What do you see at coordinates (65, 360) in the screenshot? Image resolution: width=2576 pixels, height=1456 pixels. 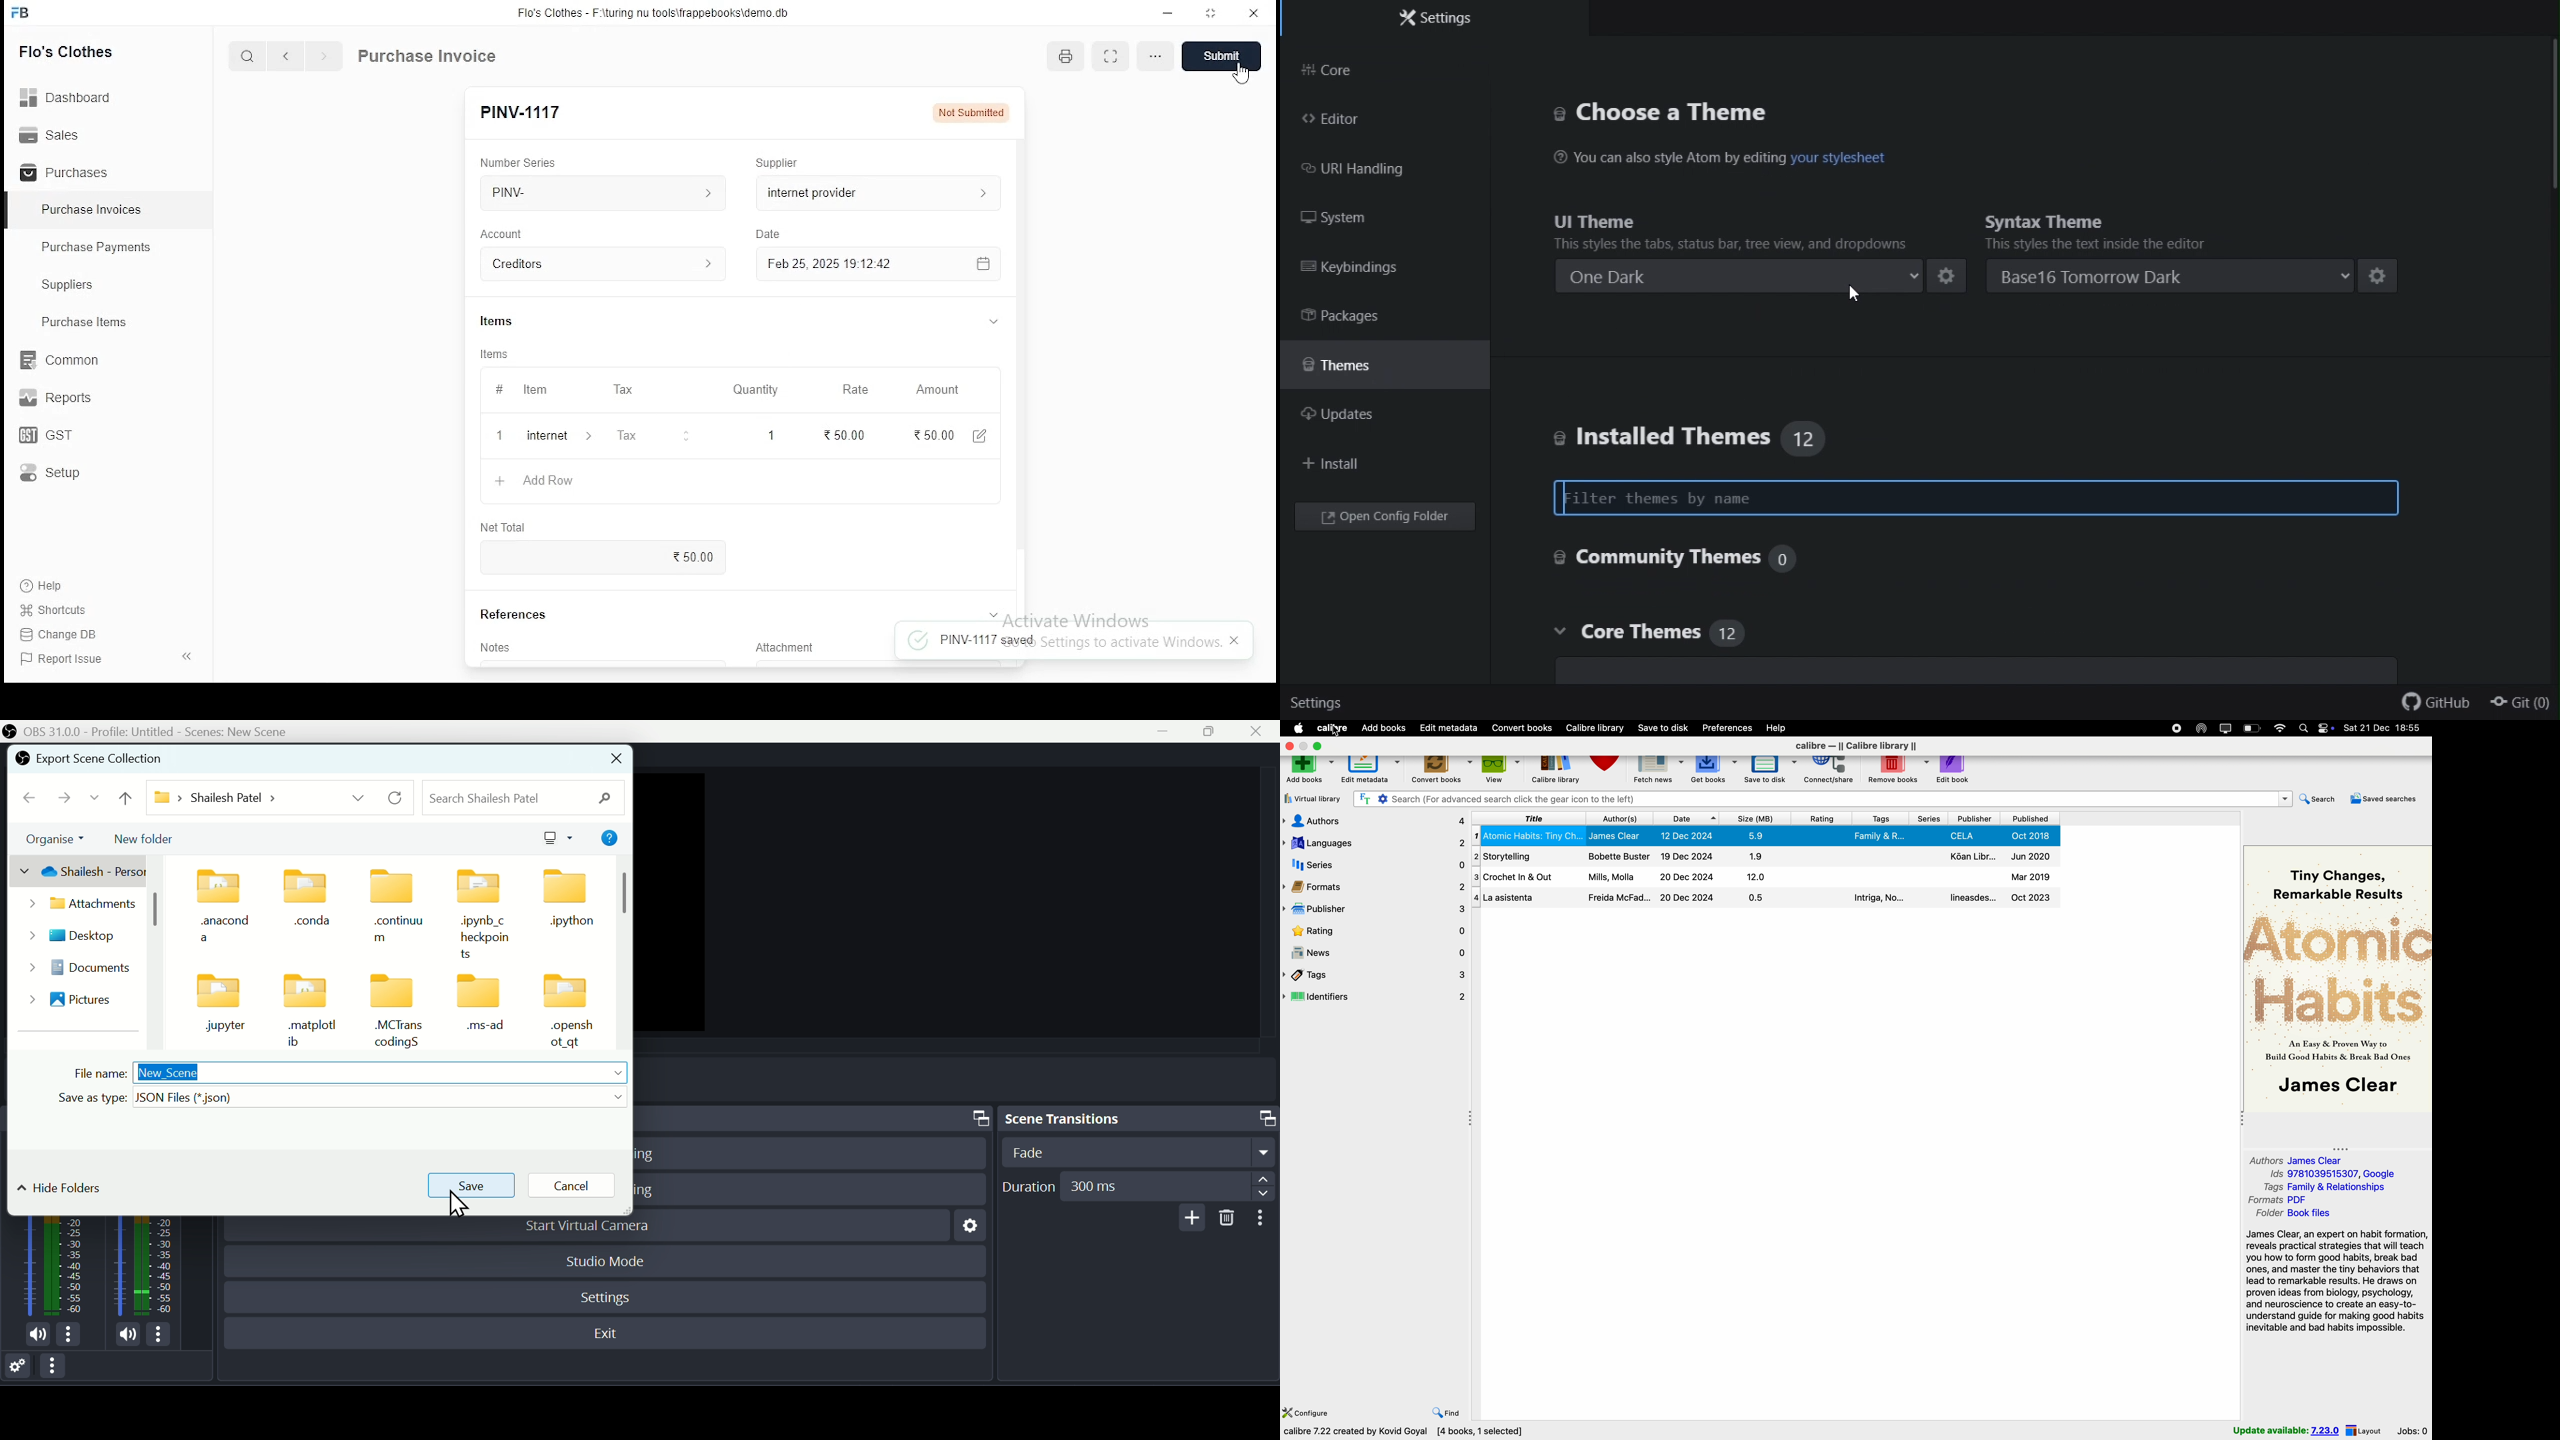 I see `common` at bounding box center [65, 360].